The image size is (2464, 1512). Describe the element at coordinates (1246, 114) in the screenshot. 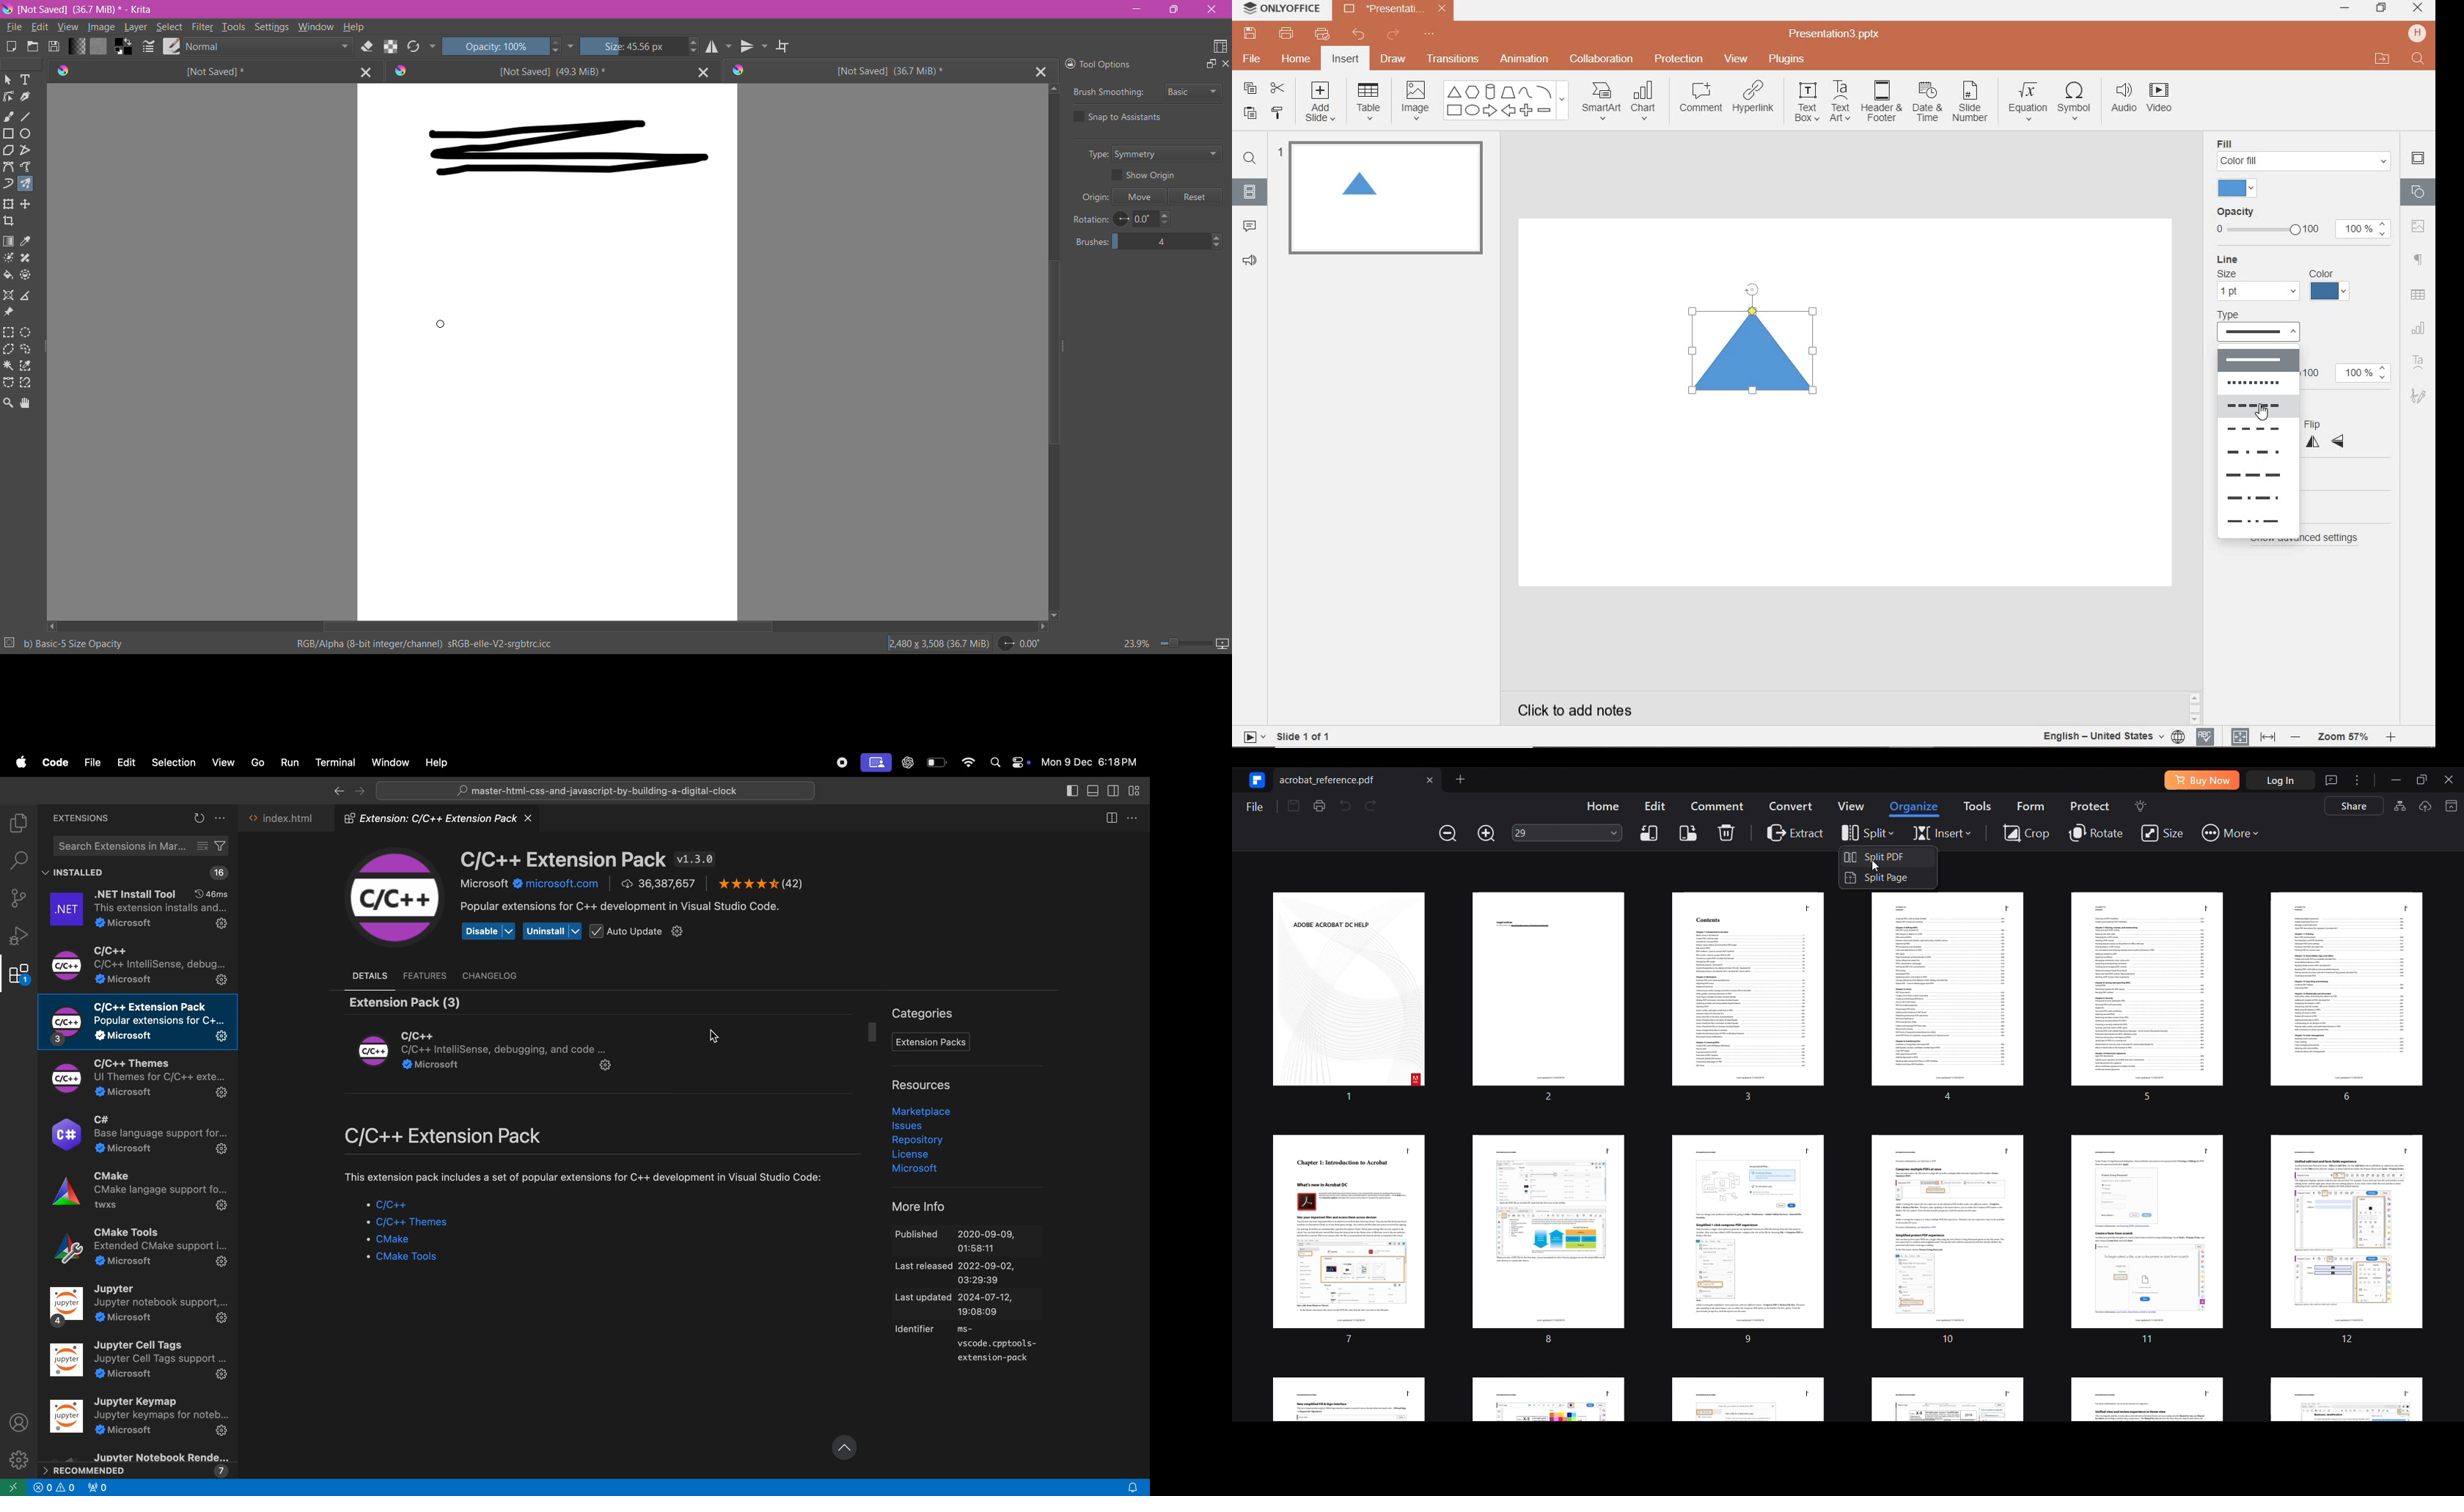

I see `PASTE` at that location.